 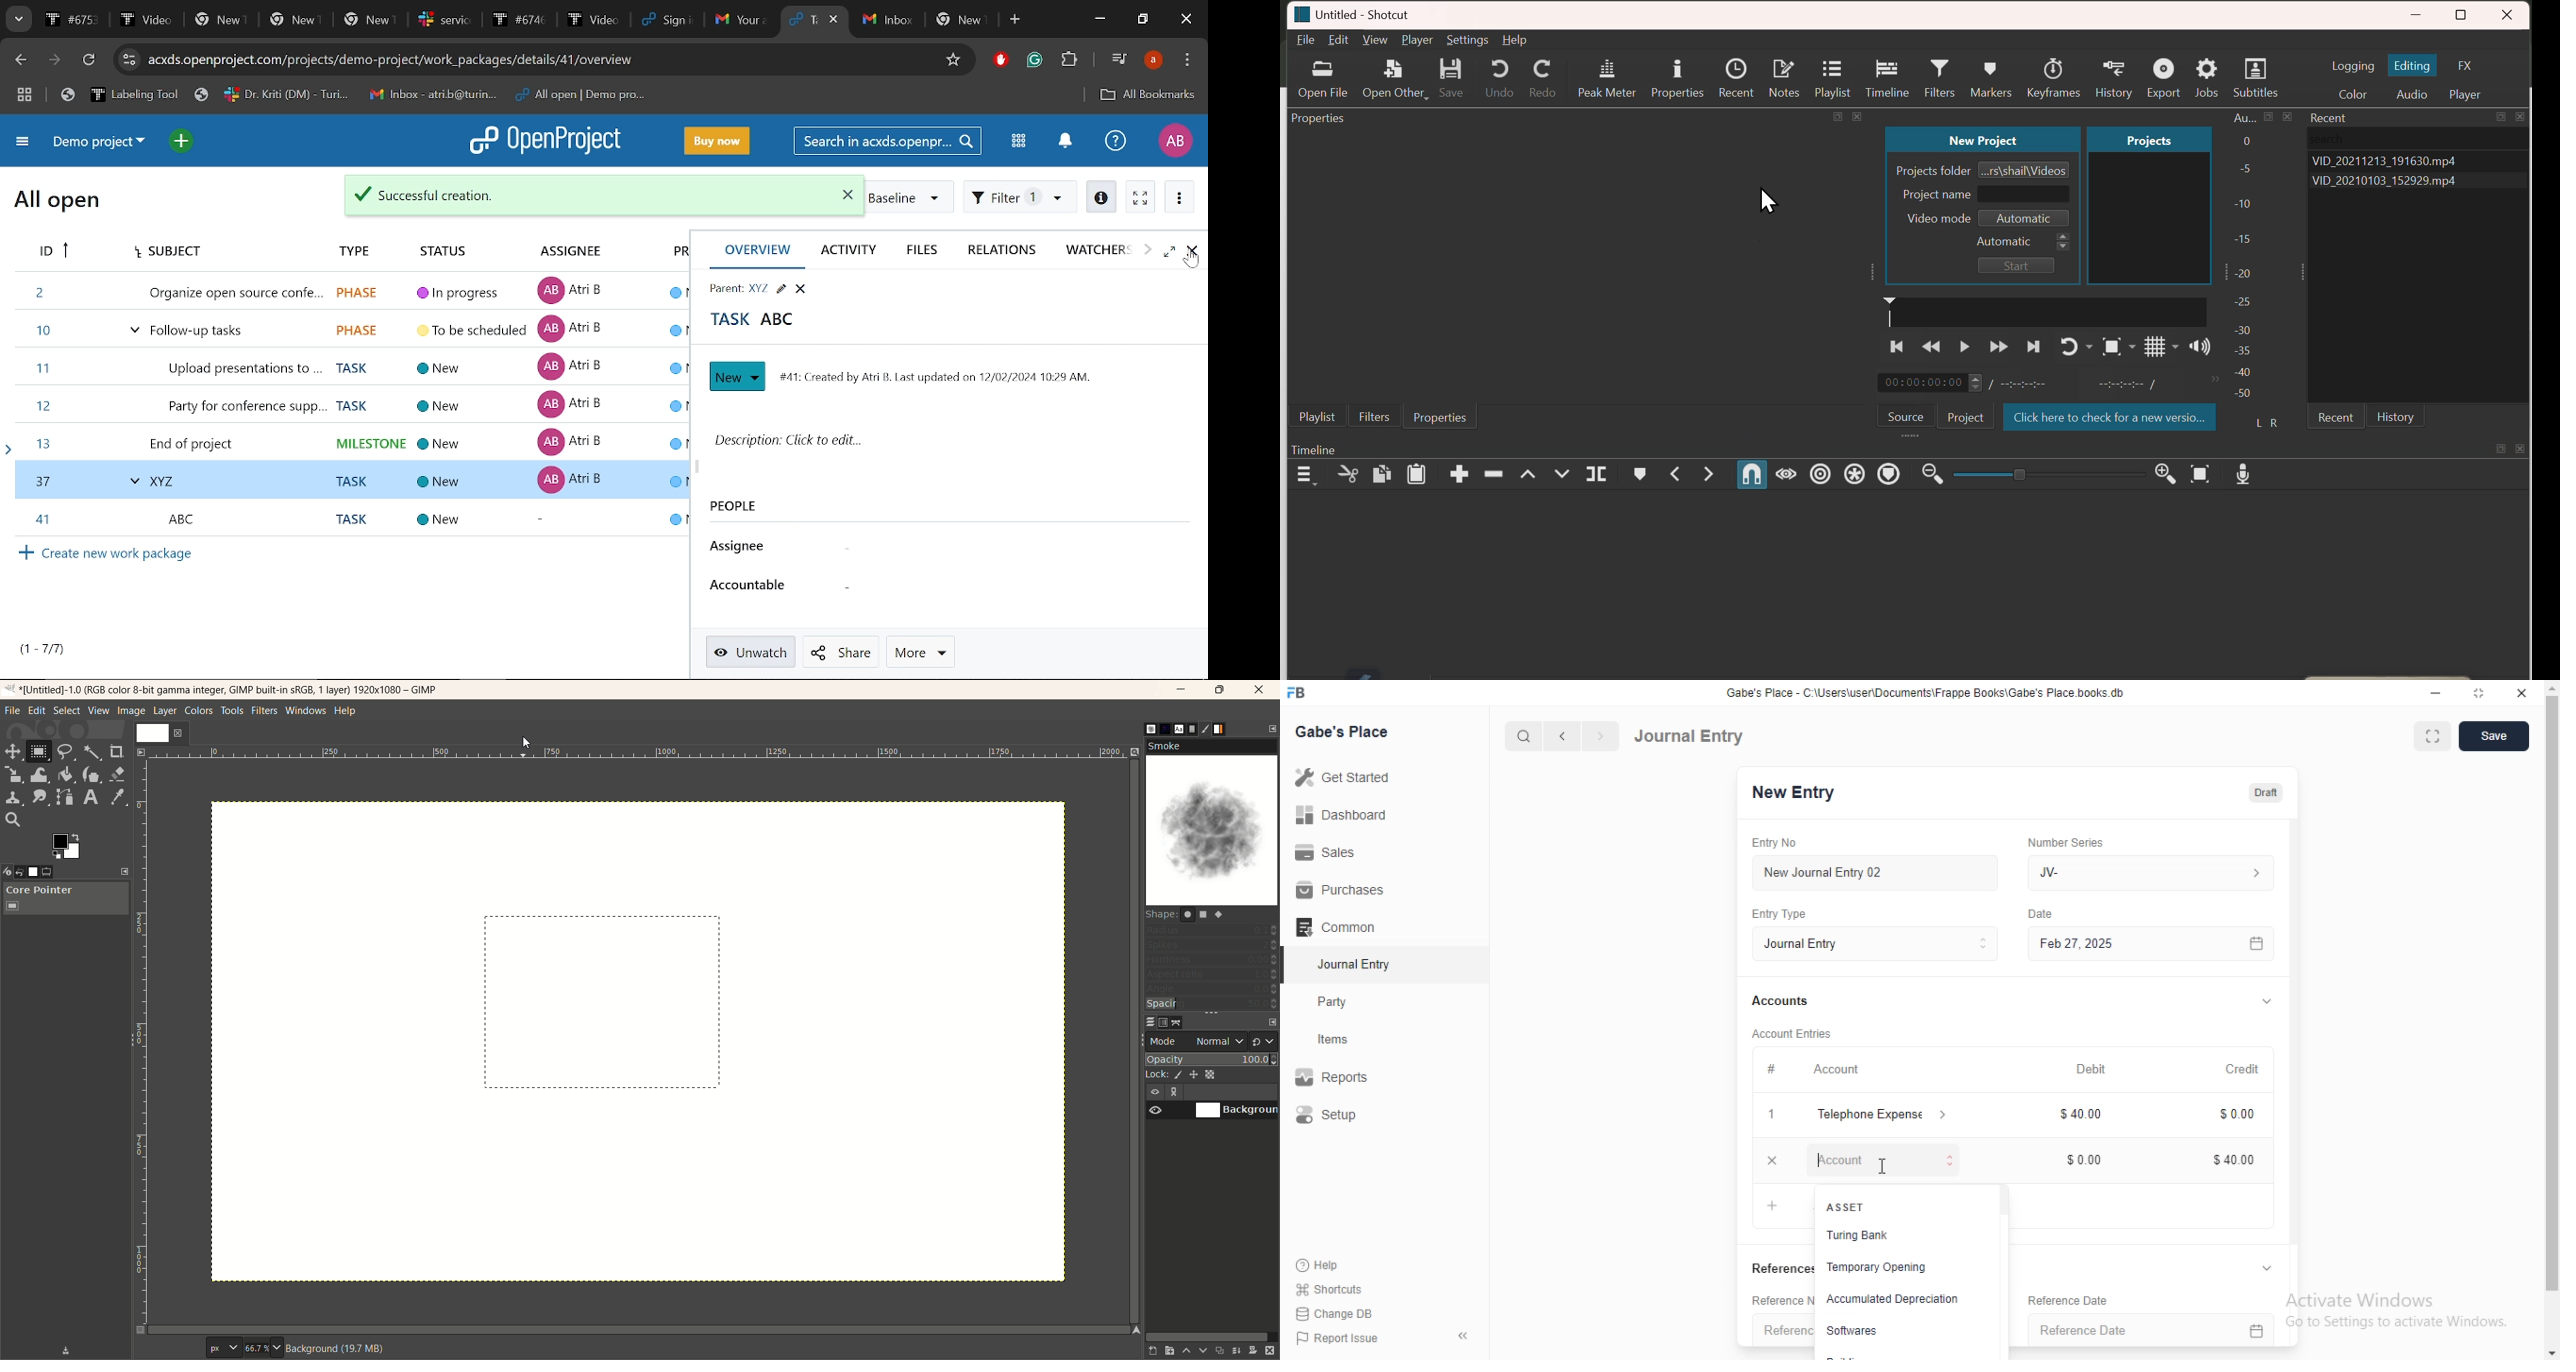 I want to click on Subtitles, so click(x=2256, y=71).